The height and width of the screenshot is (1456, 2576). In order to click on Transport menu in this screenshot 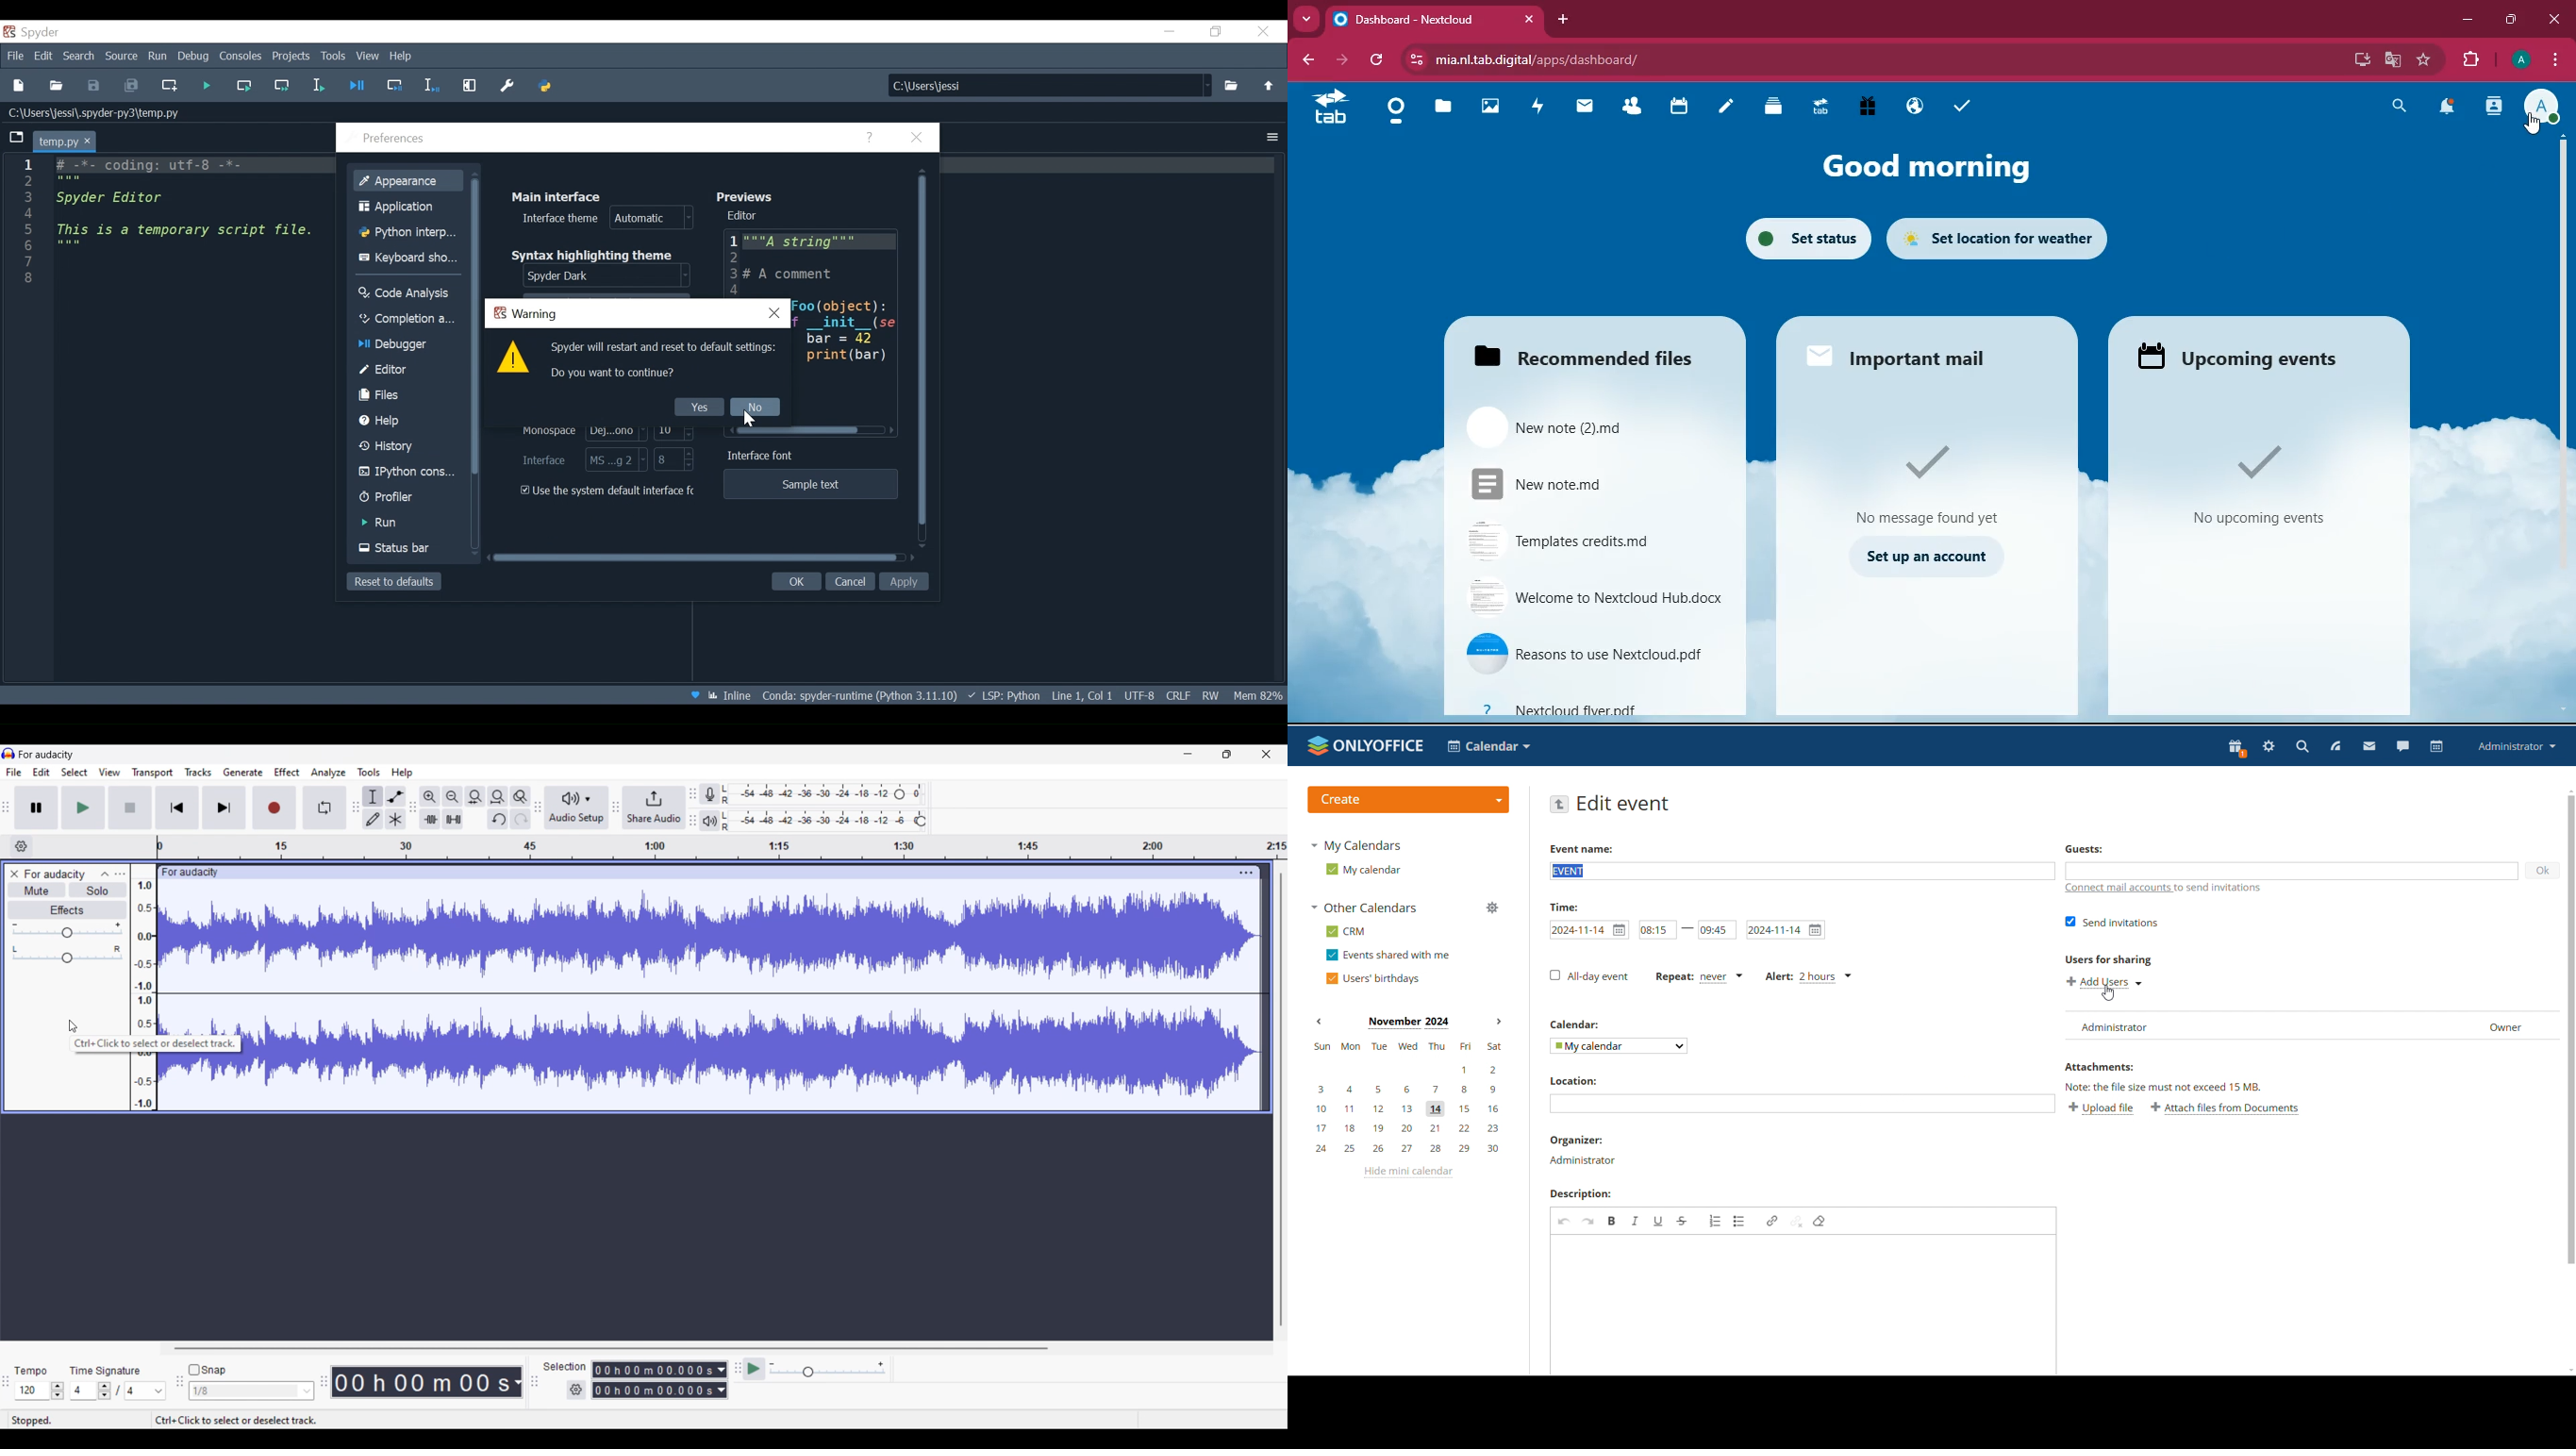, I will do `click(153, 773)`.